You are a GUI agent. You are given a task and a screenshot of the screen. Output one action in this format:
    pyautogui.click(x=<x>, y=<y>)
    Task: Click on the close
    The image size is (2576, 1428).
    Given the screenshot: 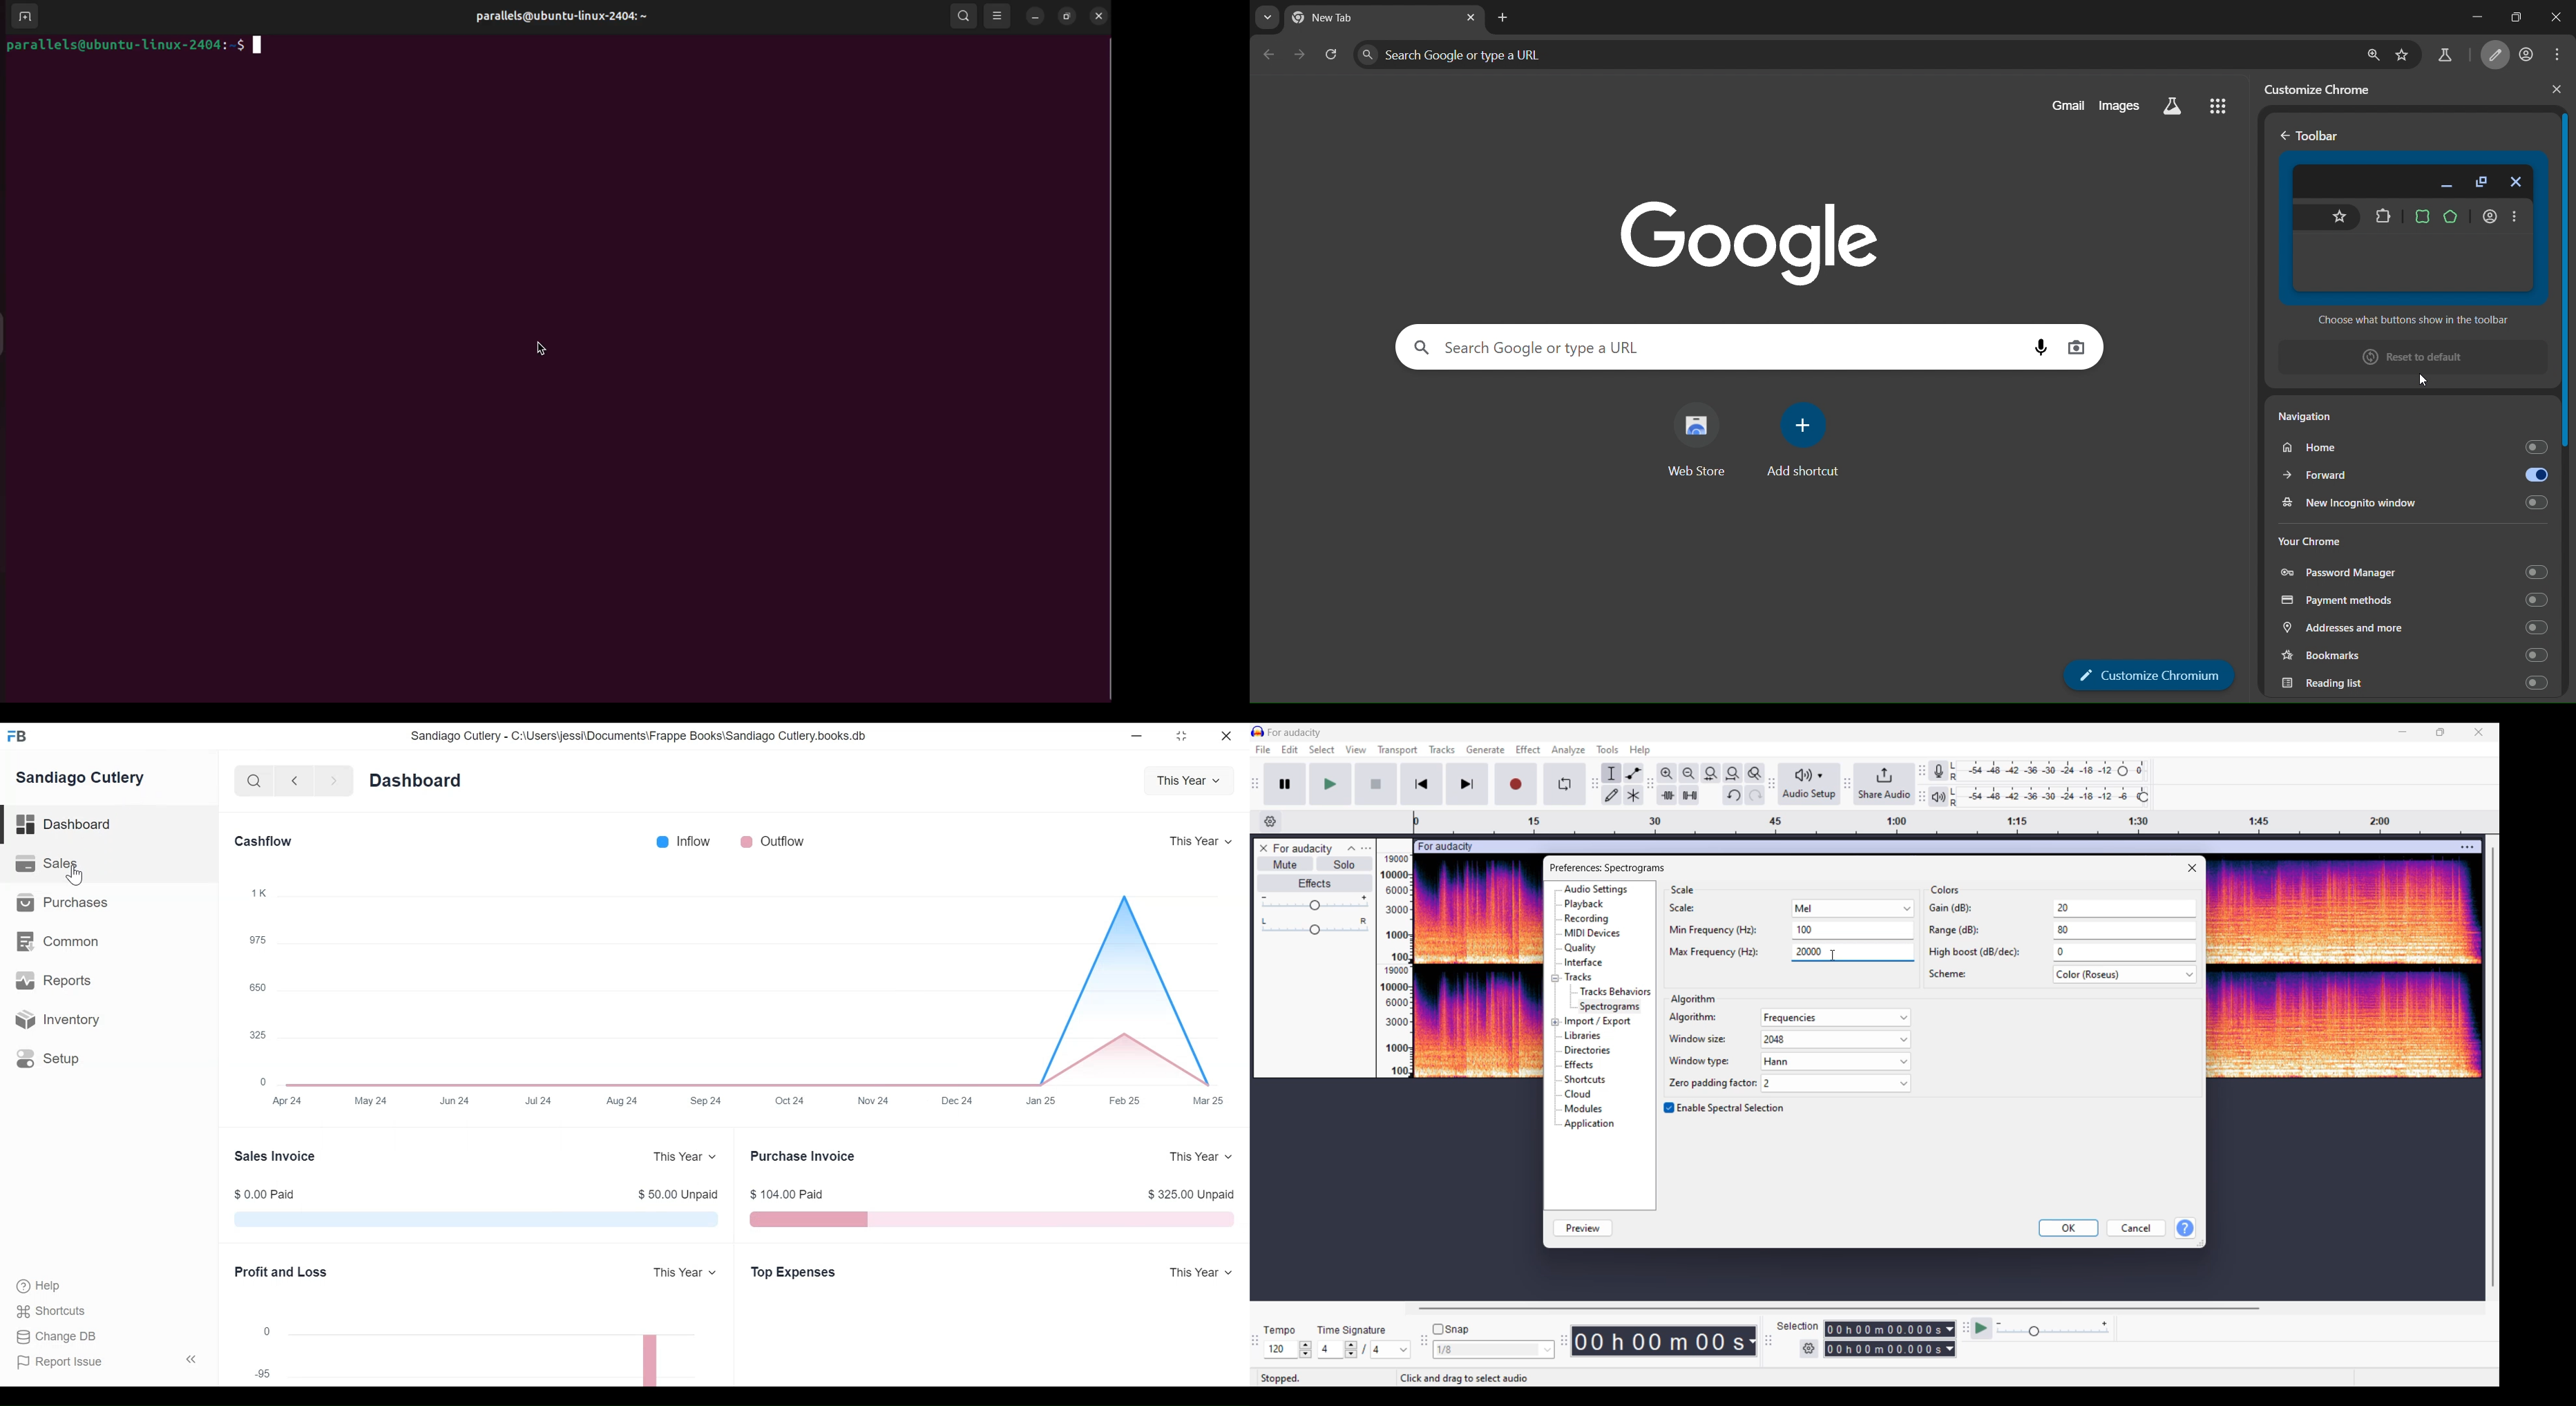 What is the action you would take?
    pyautogui.click(x=1228, y=737)
    